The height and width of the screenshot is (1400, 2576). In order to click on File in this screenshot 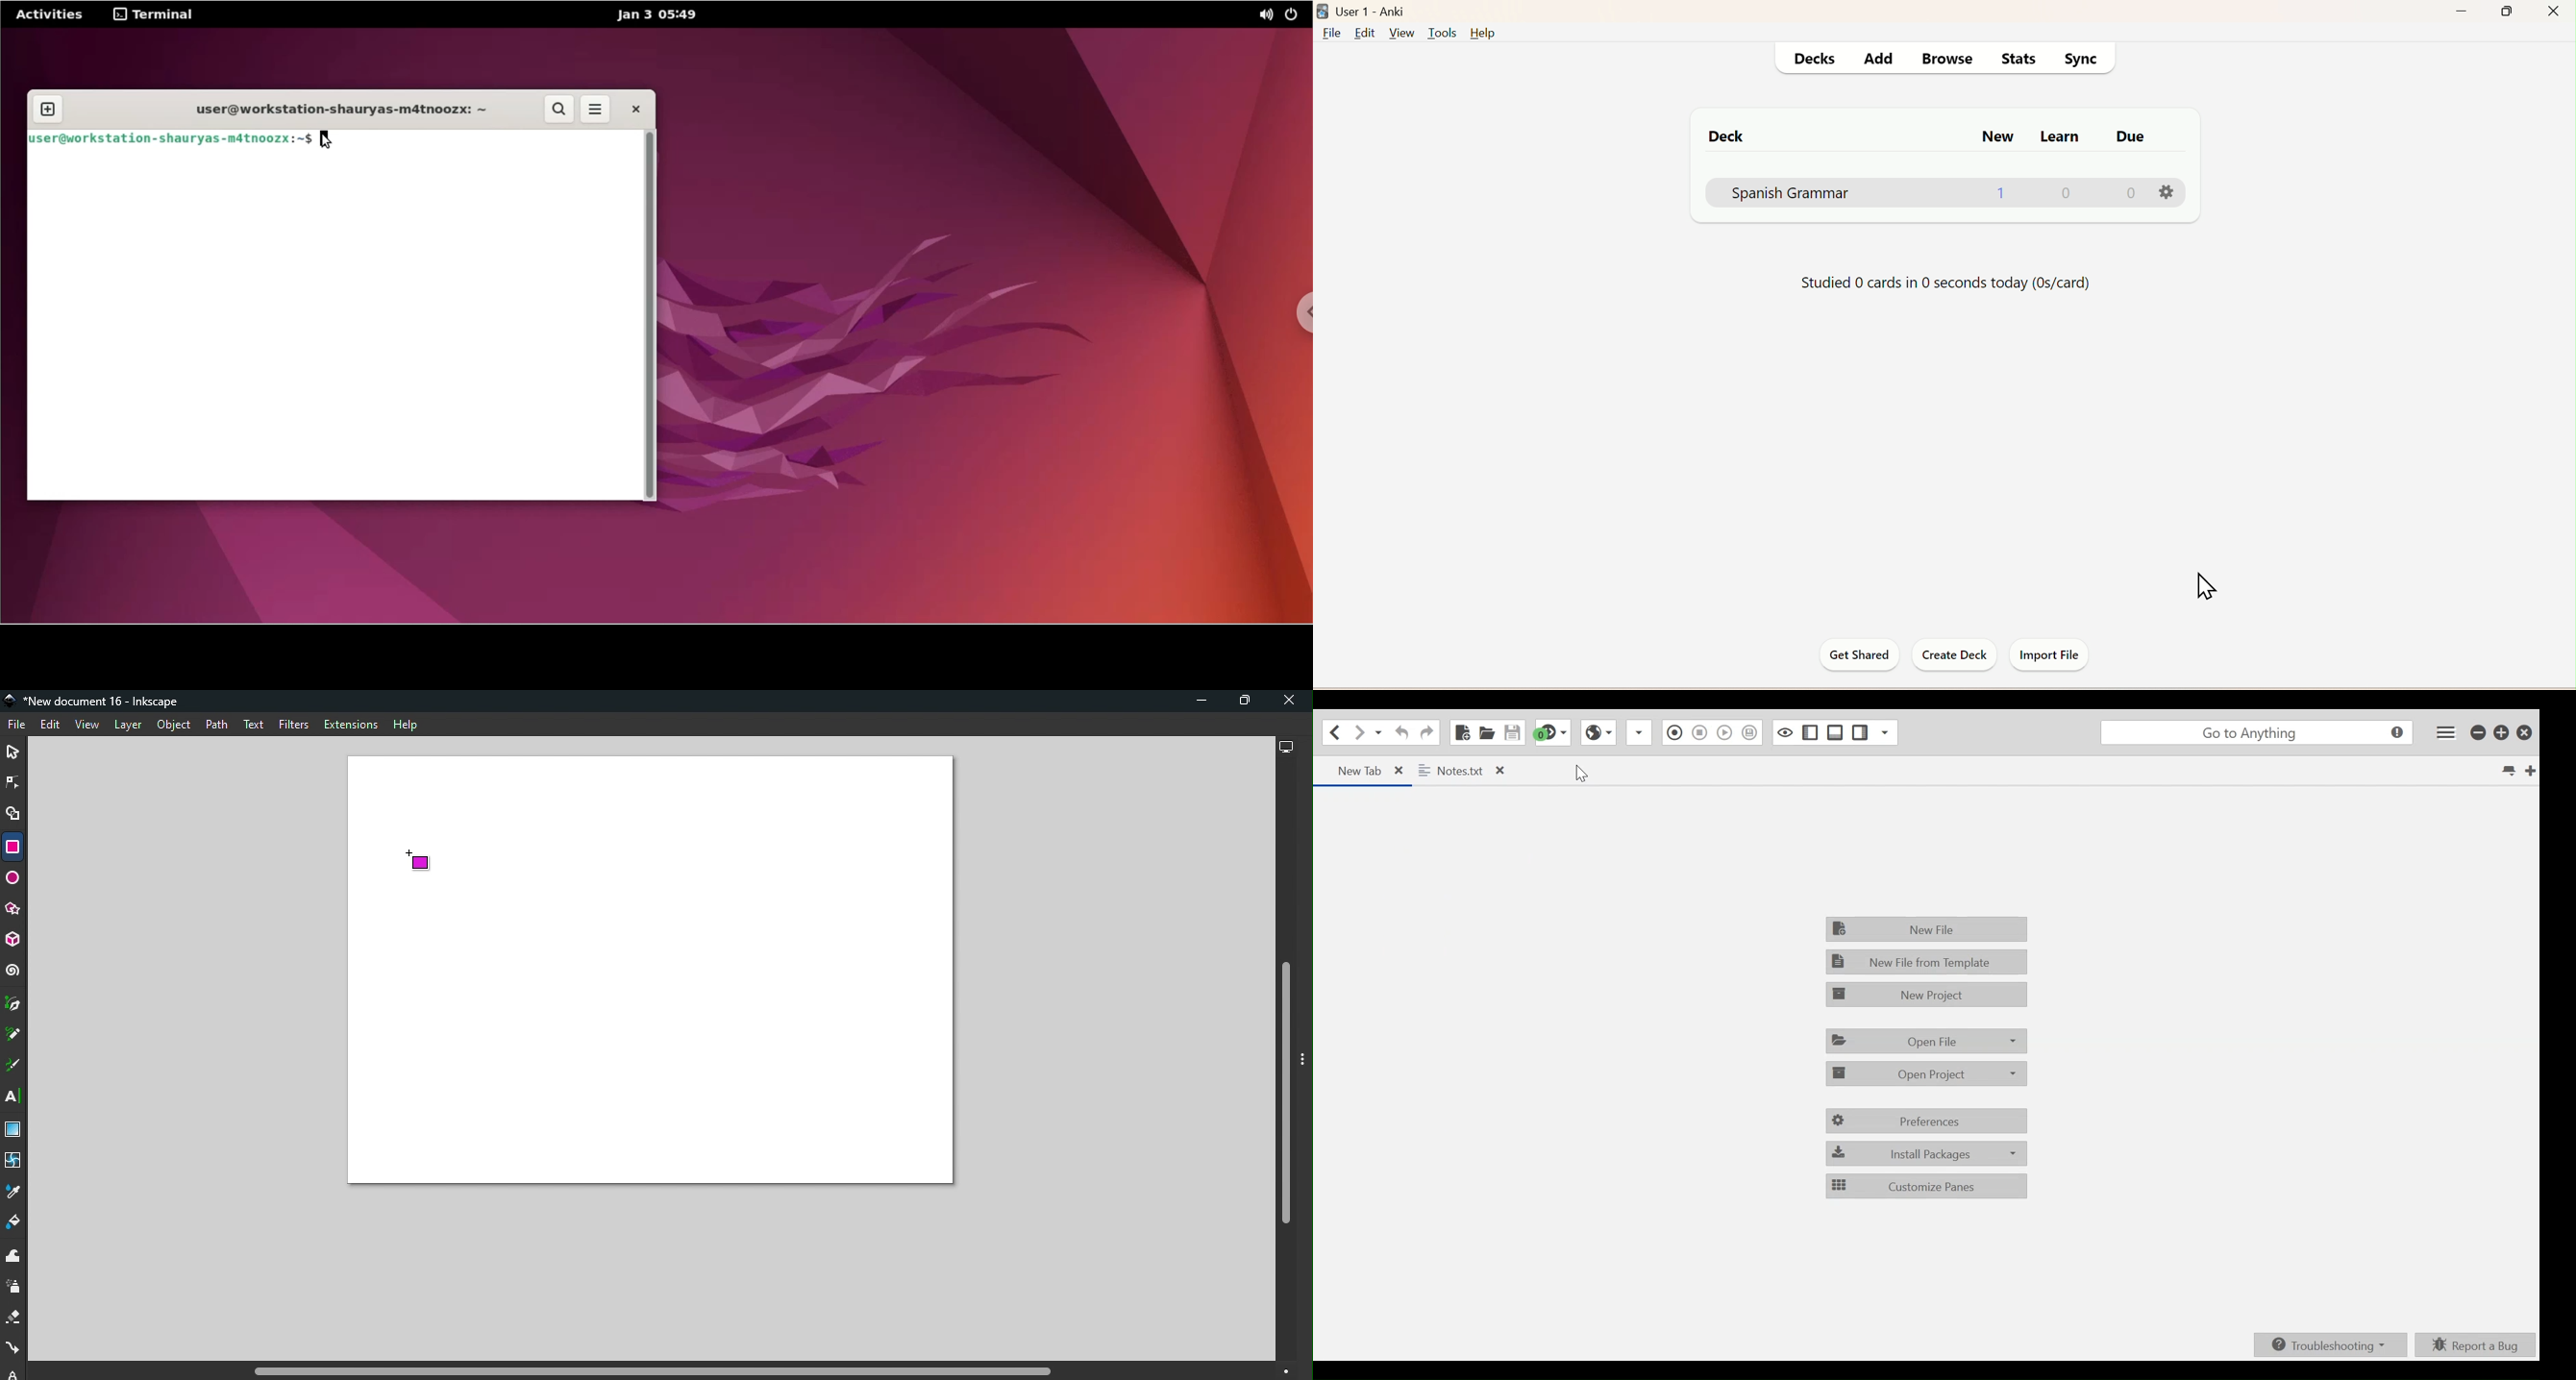, I will do `click(19, 726)`.